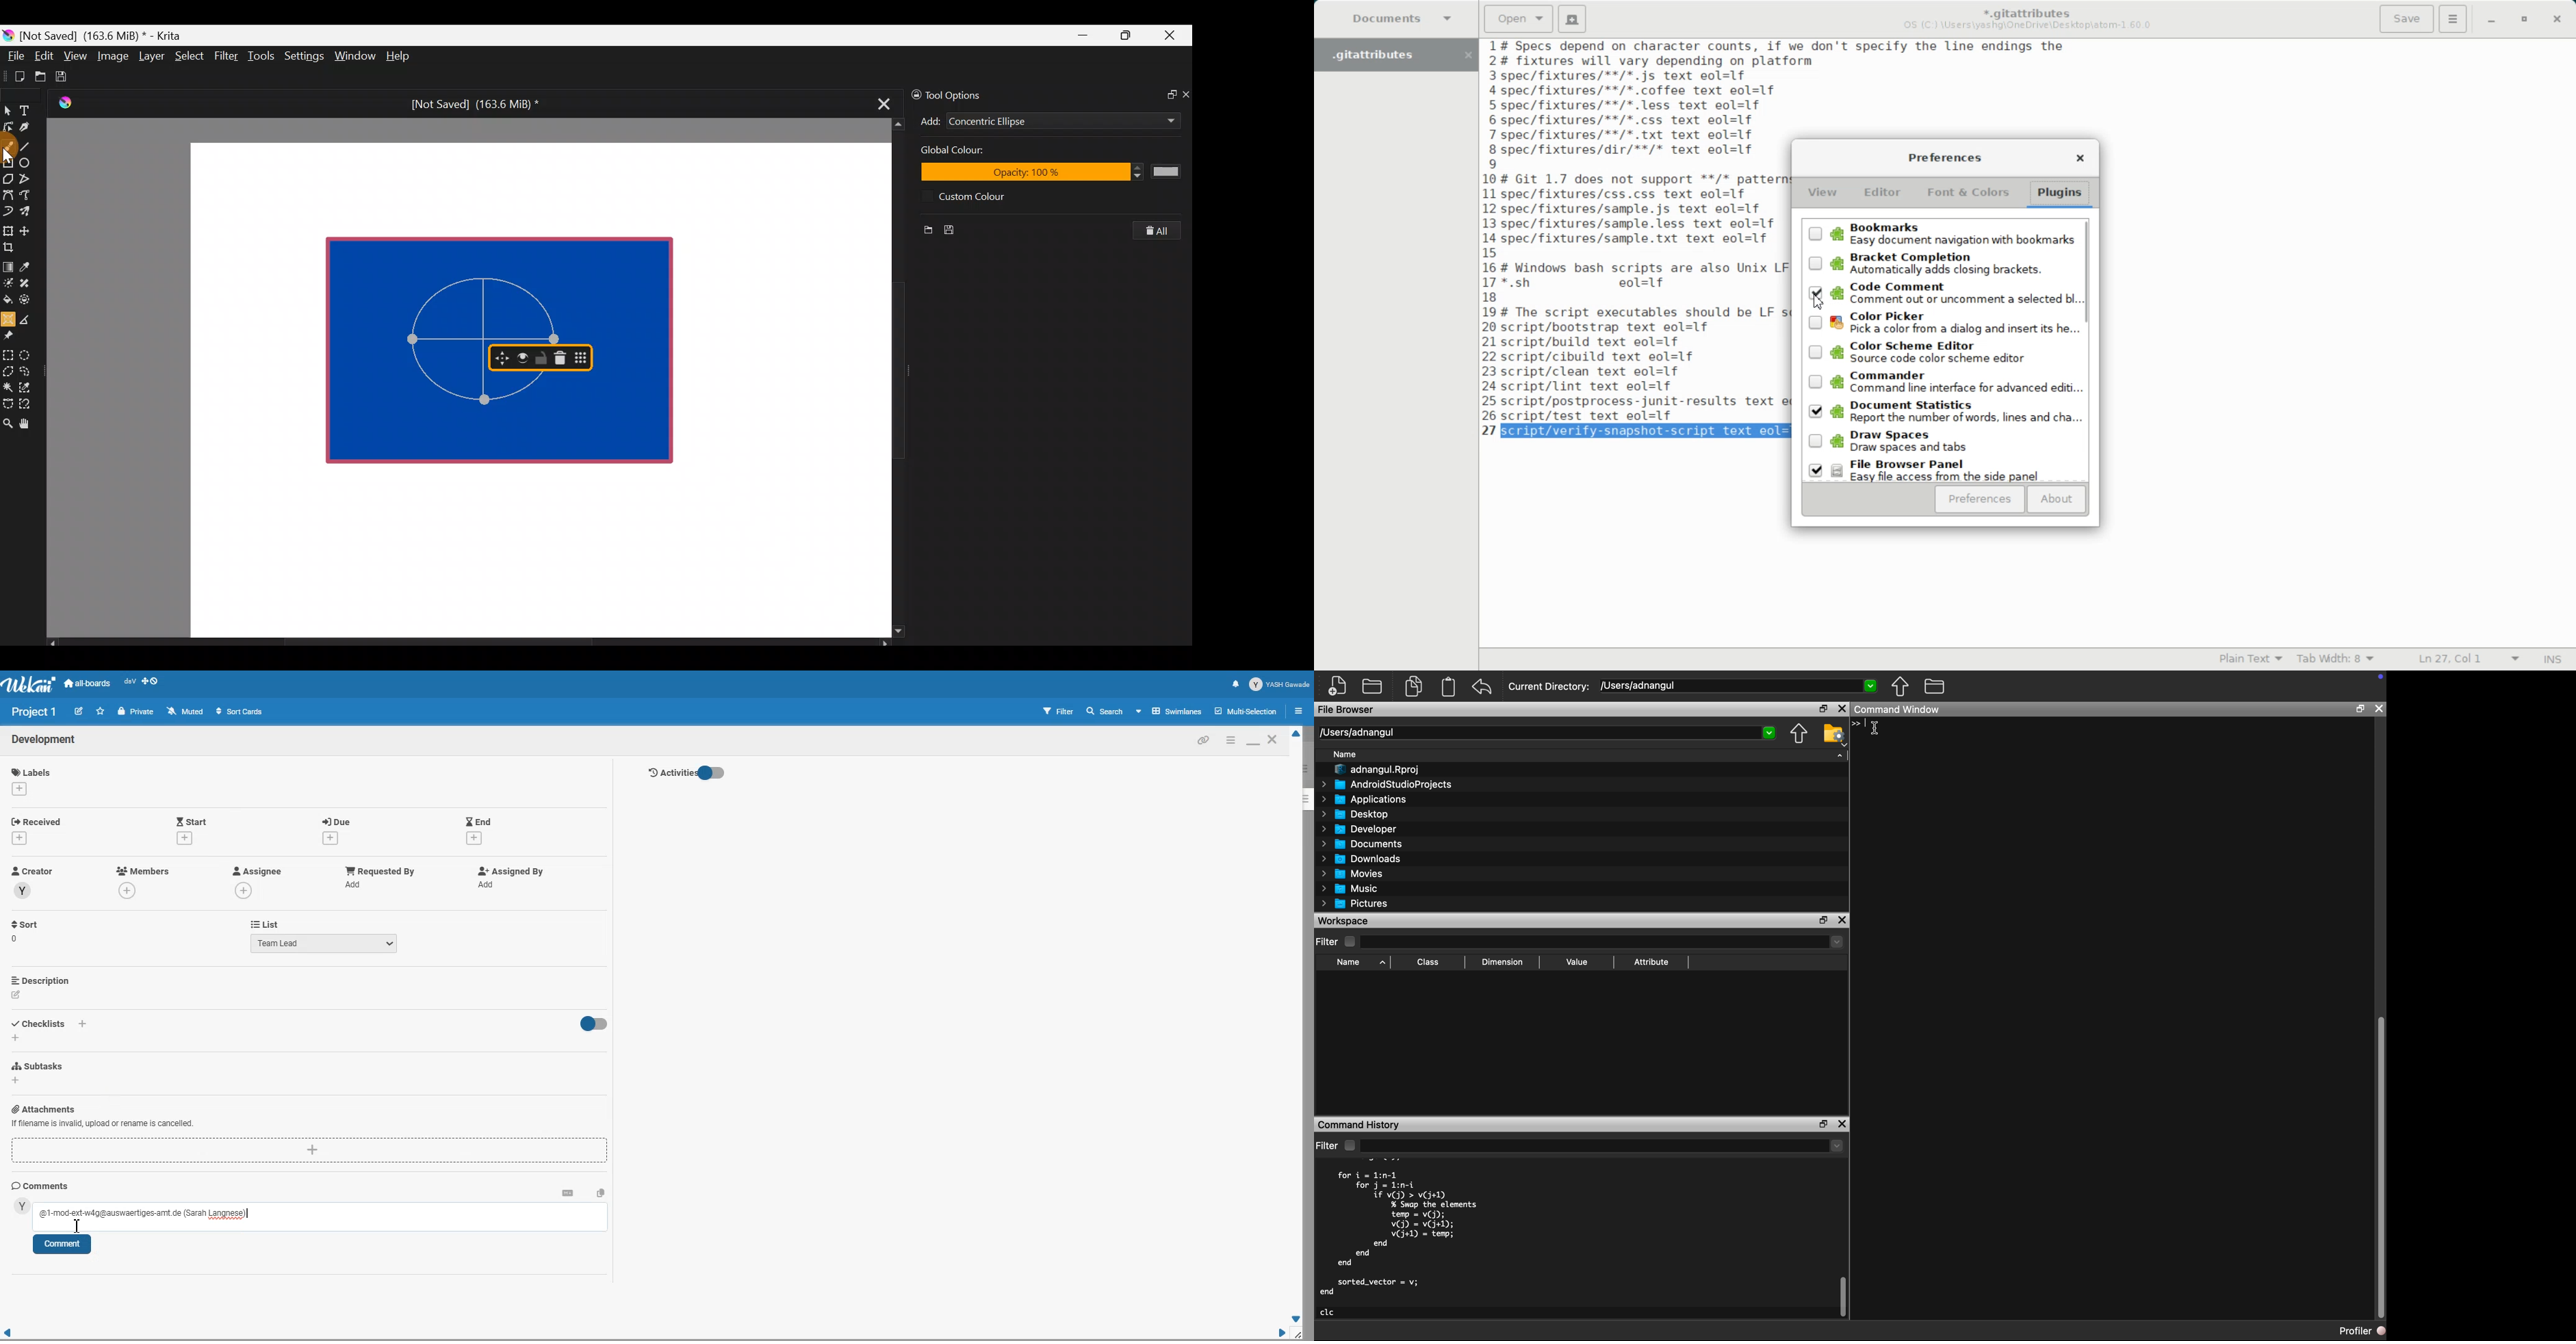 This screenshot has height=1344, width=2576. What do you see at coordinates (381, 870) in the screenshot?
I see `Add Requested by` at bounding box center [381, 870].